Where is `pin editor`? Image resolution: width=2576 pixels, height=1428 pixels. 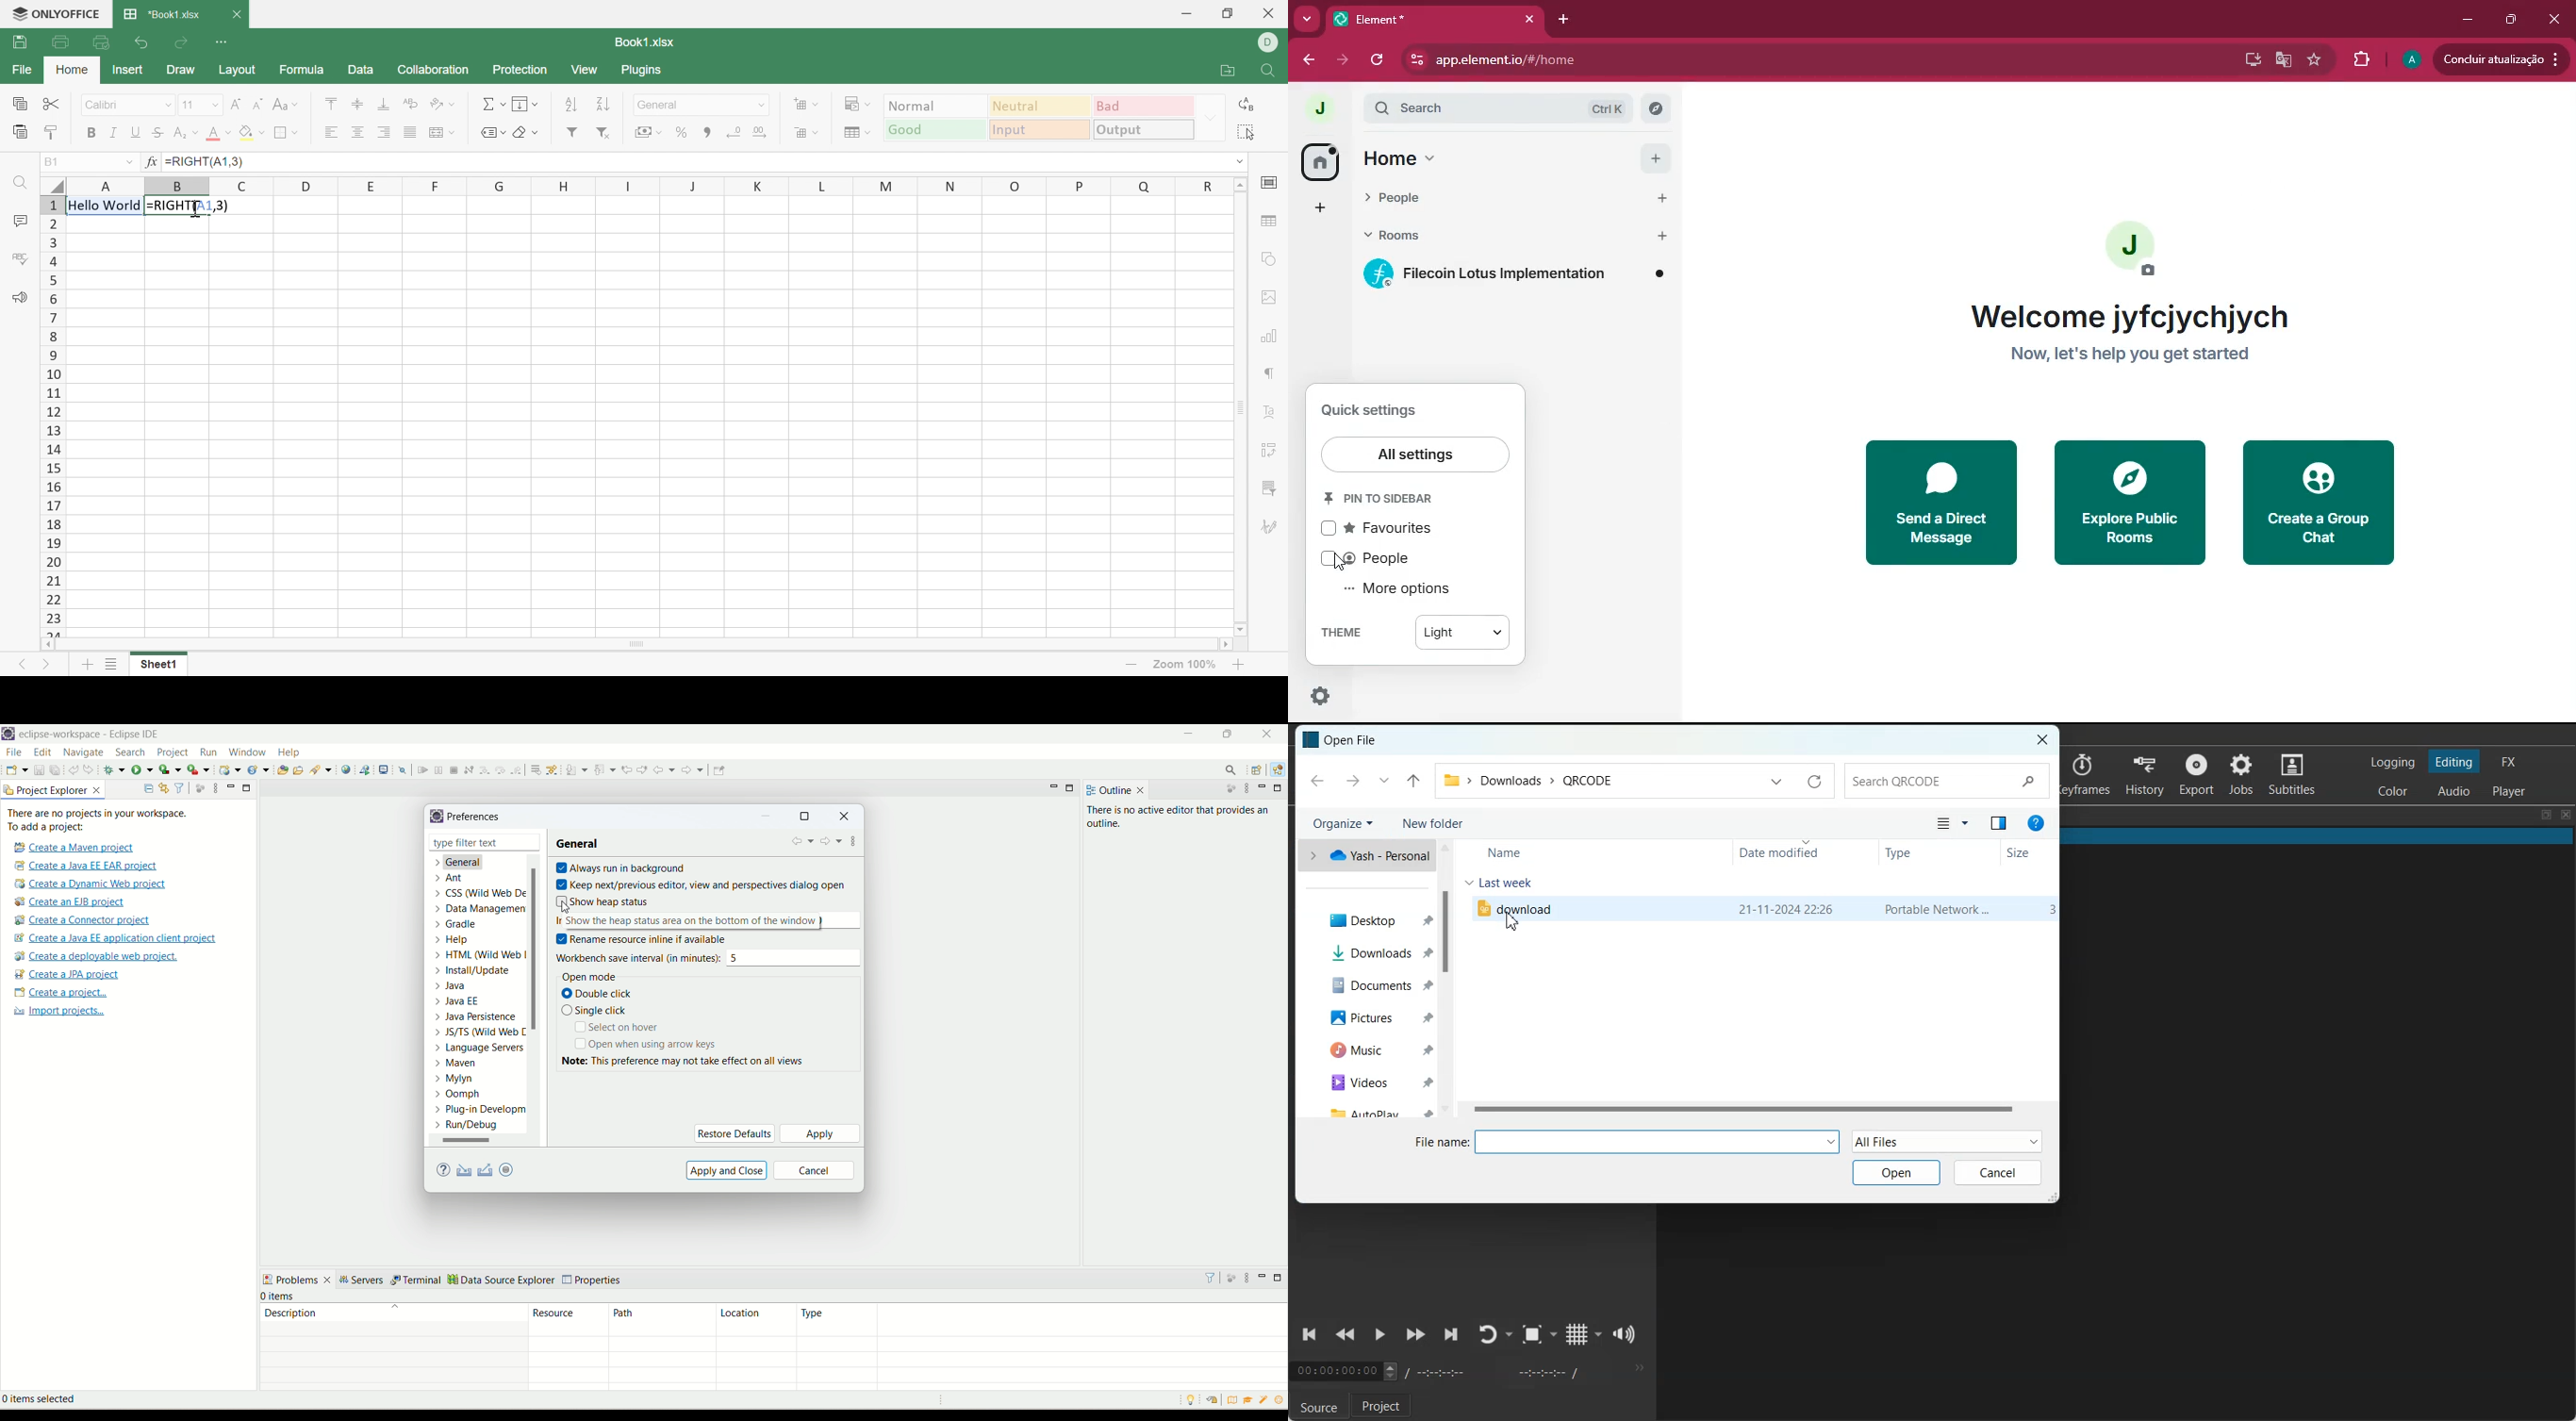 pin editor is located at coordinates (719, 770).